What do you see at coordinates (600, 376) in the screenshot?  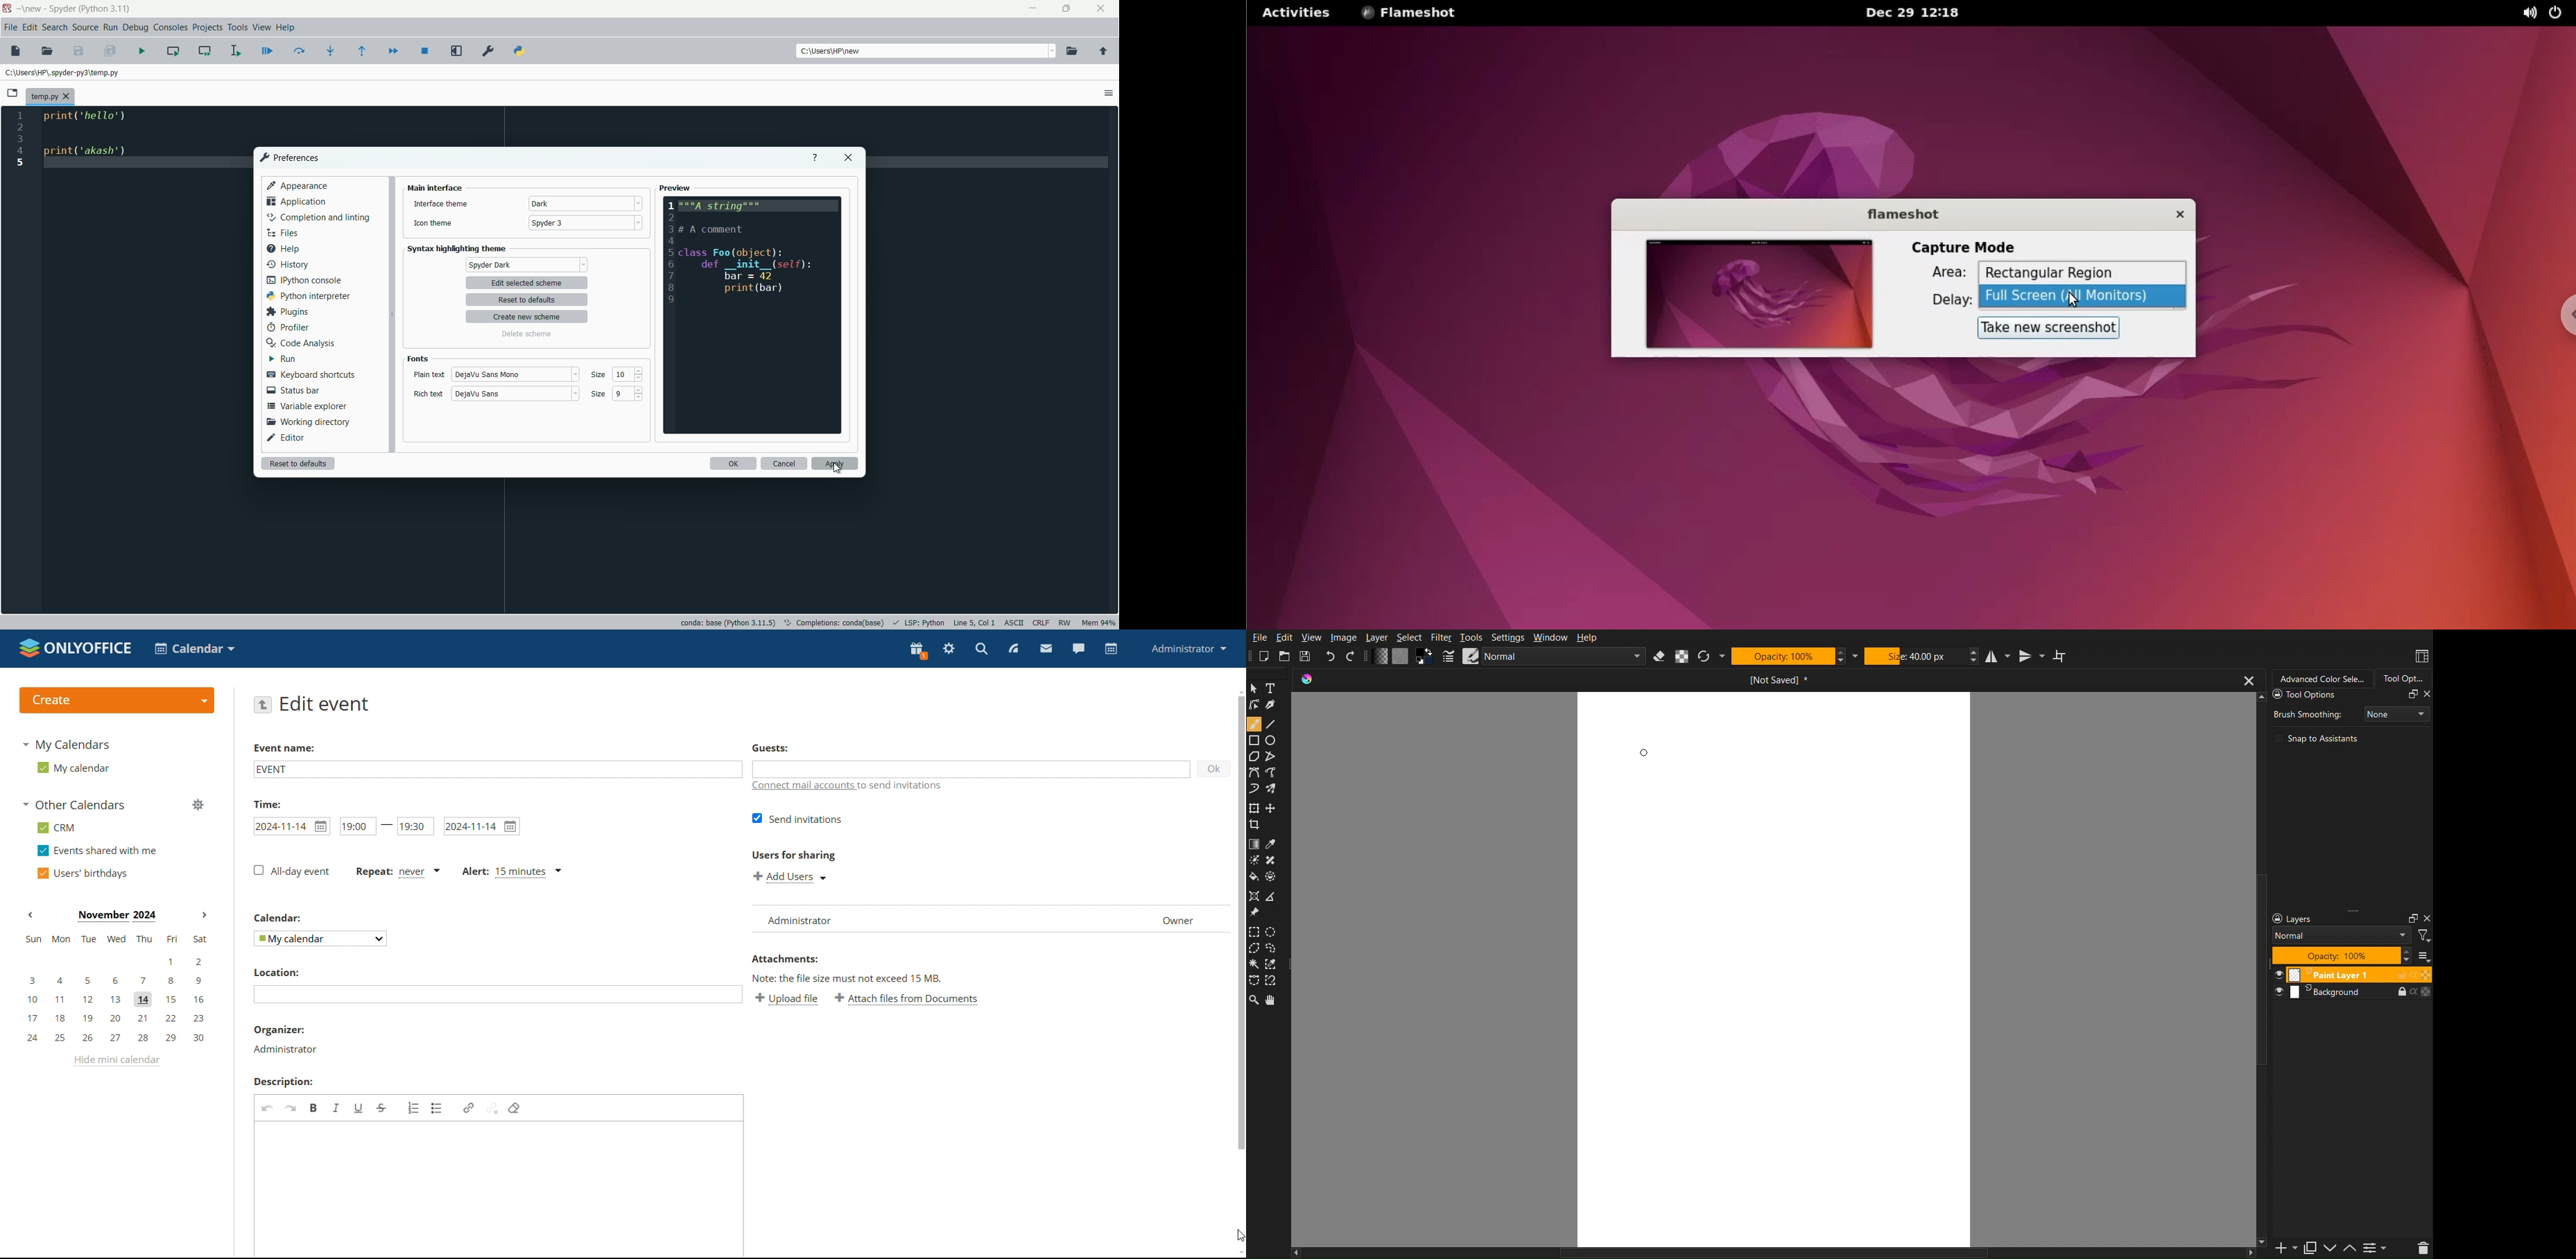 I see `size` at bounding box center [600, 376].